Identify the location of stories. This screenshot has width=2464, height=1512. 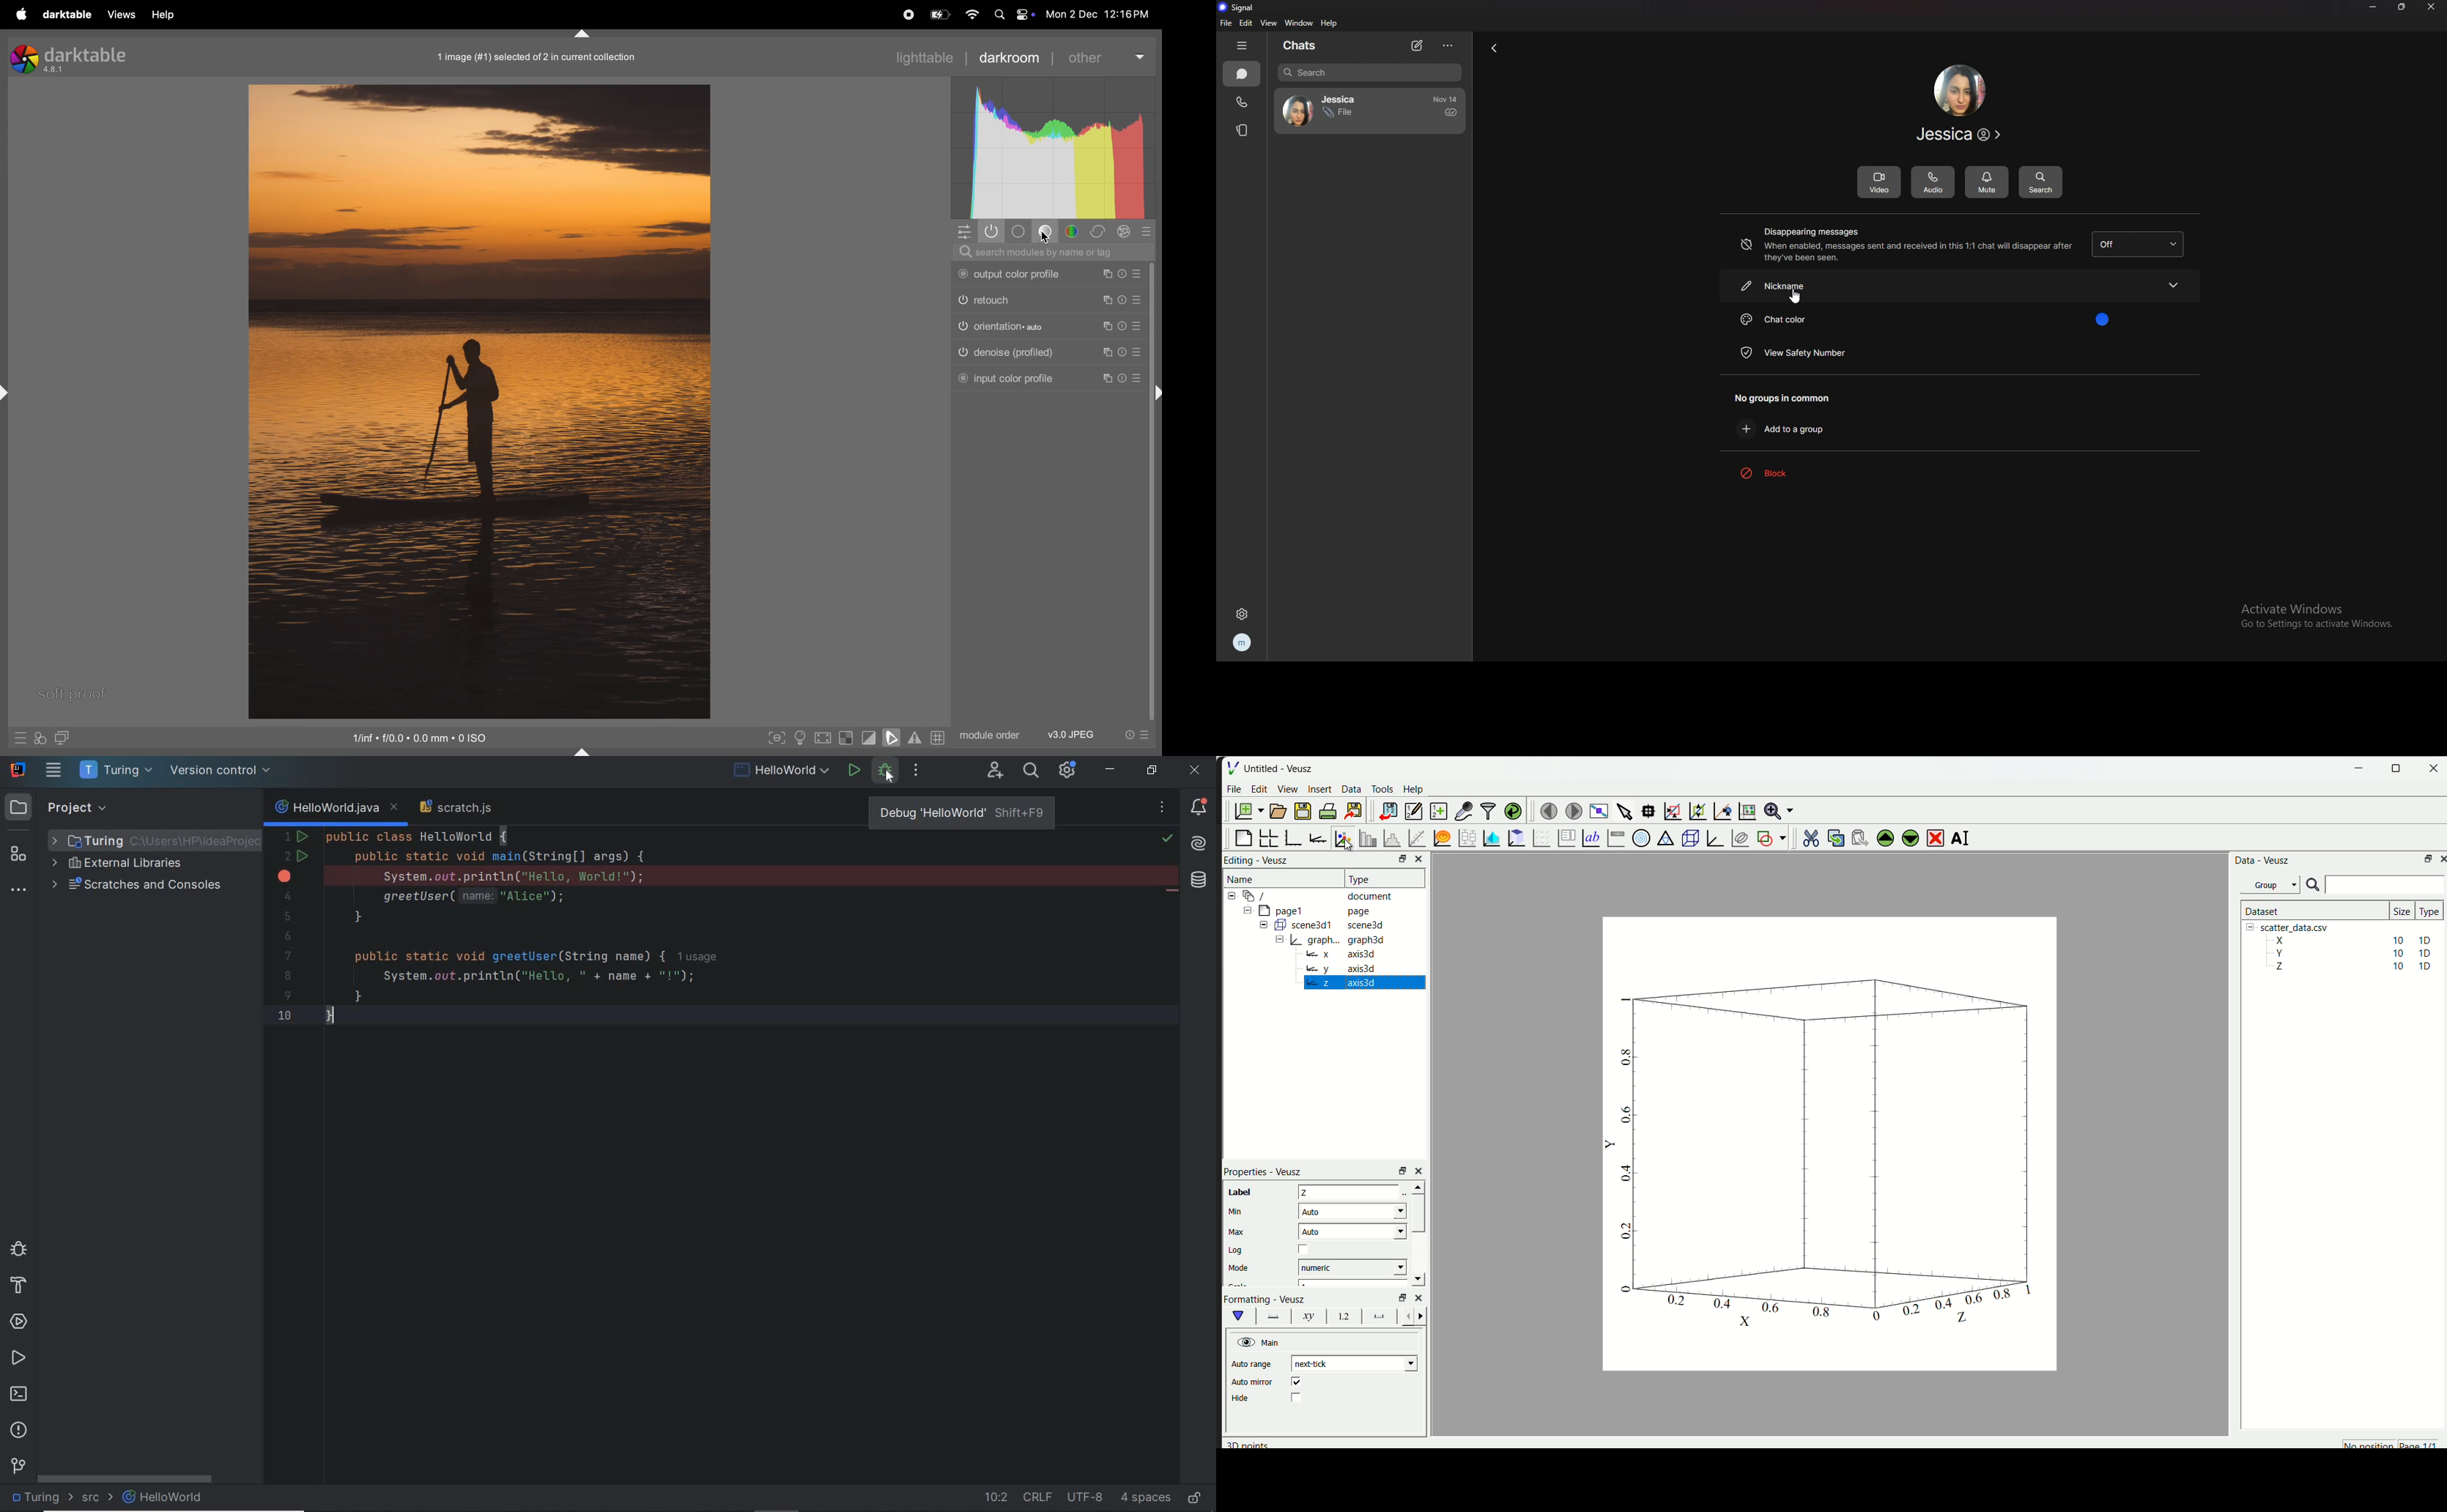
(1240, 130).